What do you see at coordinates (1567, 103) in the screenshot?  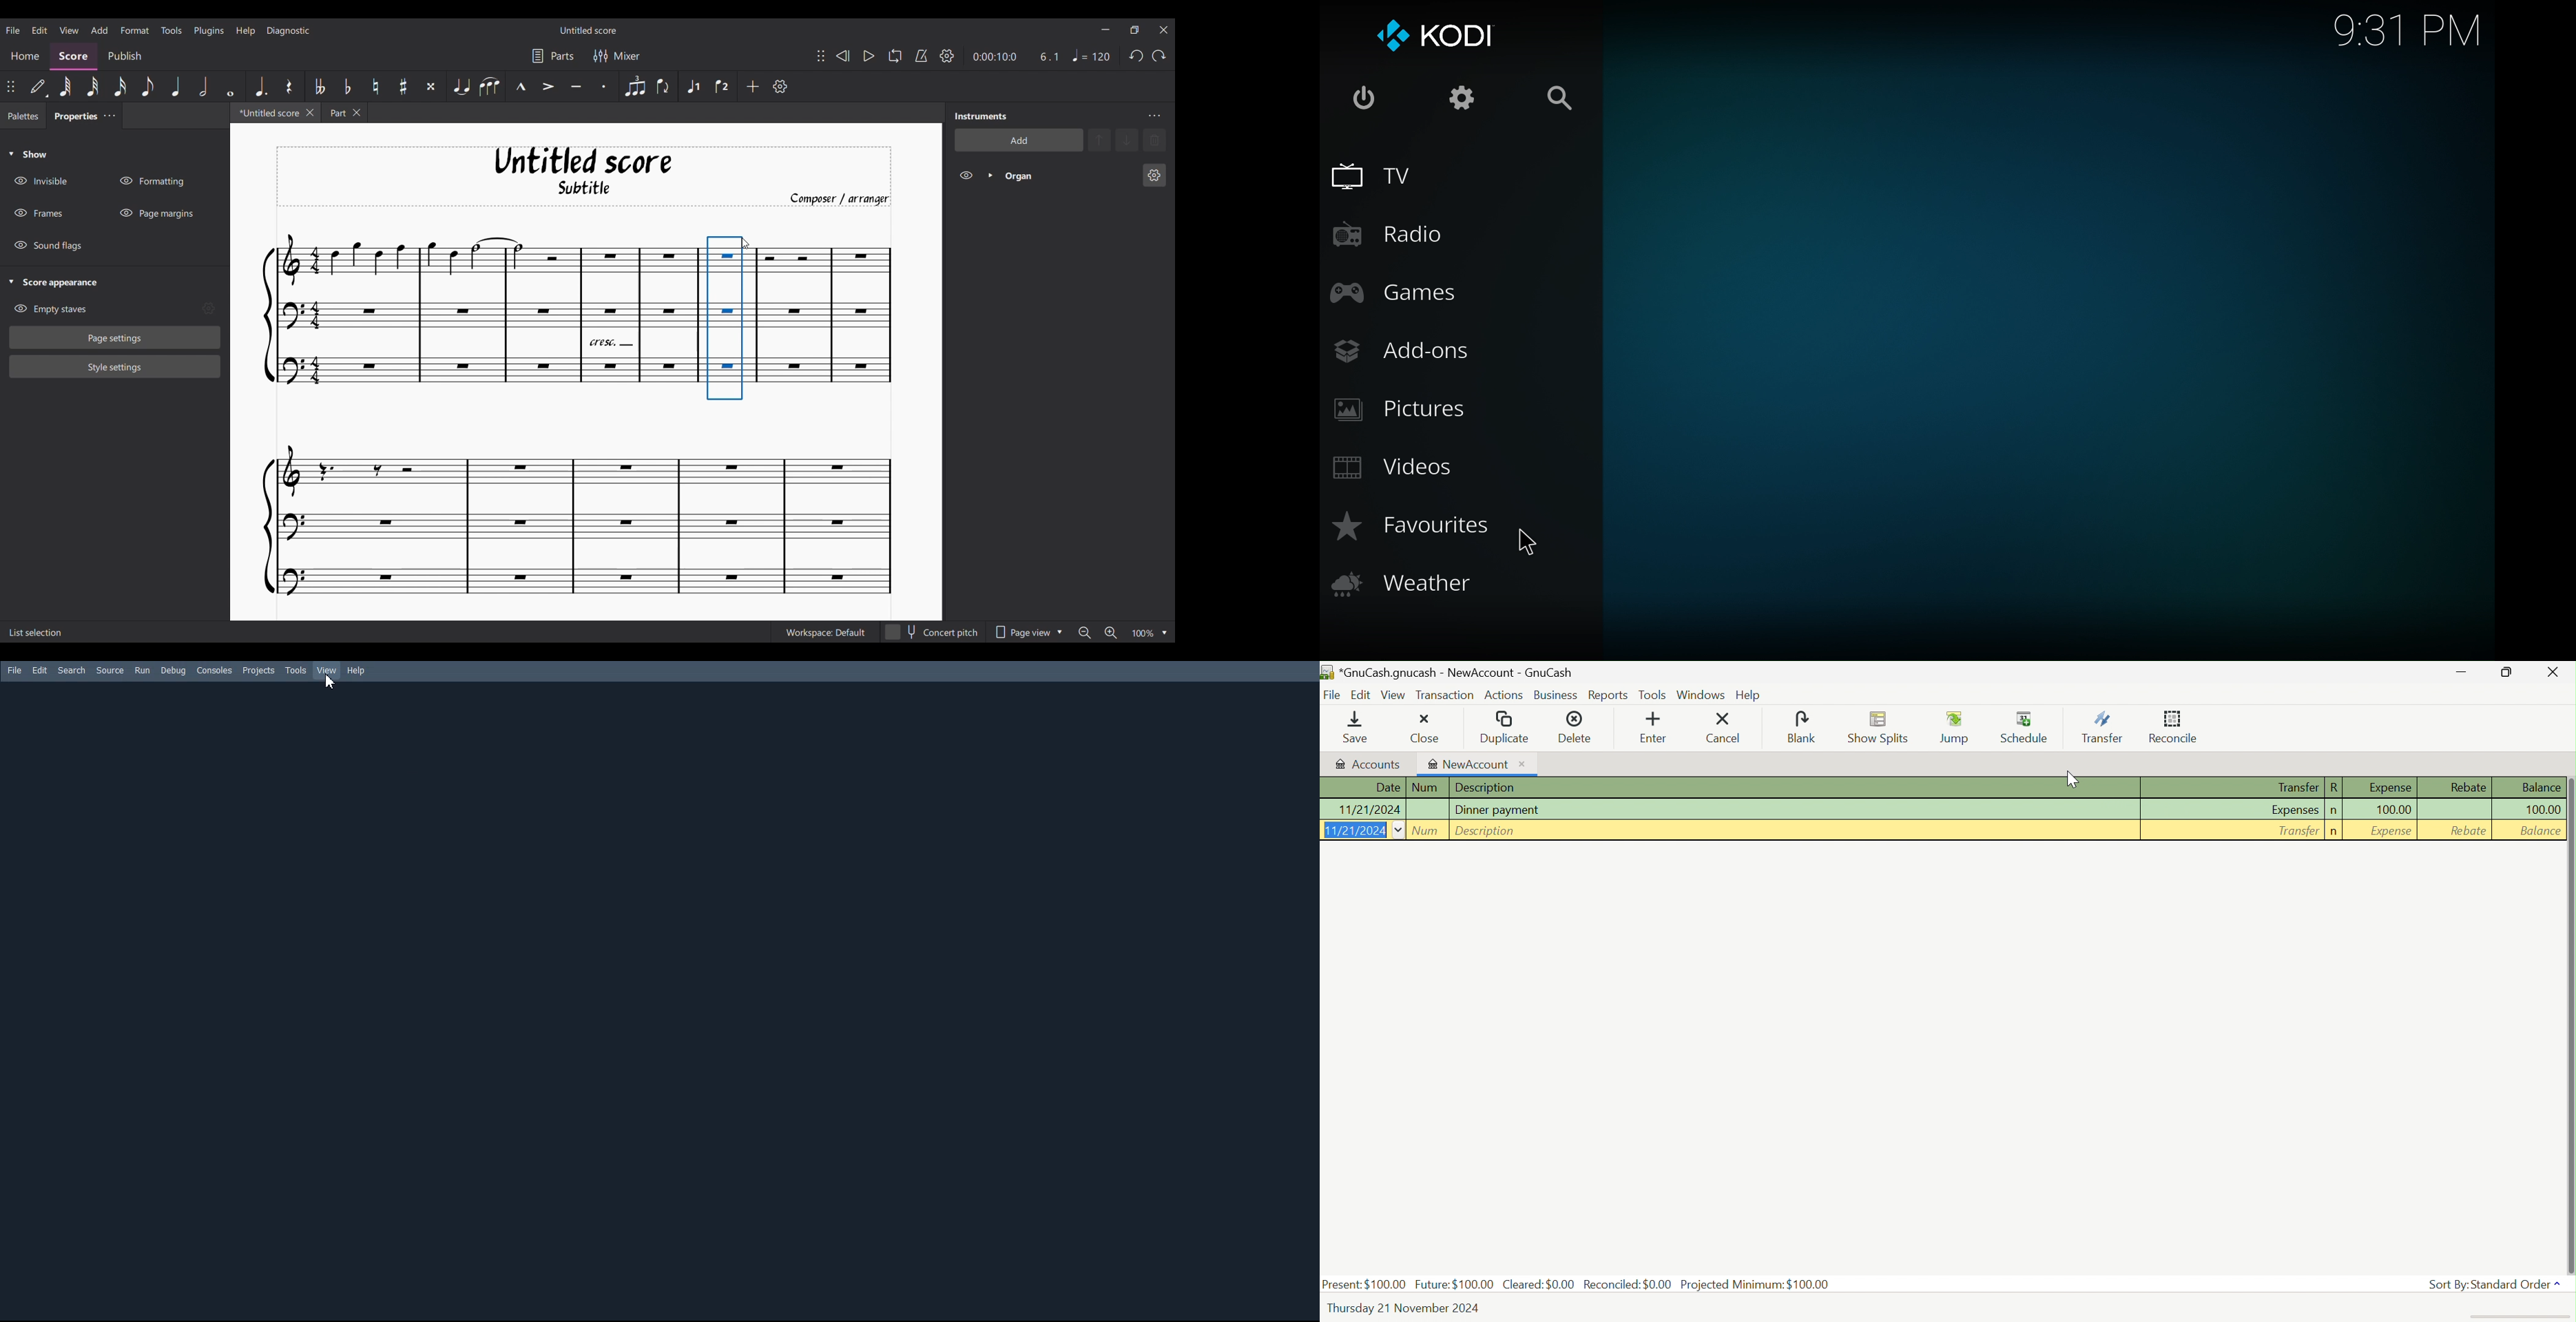 I see `search` at bounding box center [1567, 103].